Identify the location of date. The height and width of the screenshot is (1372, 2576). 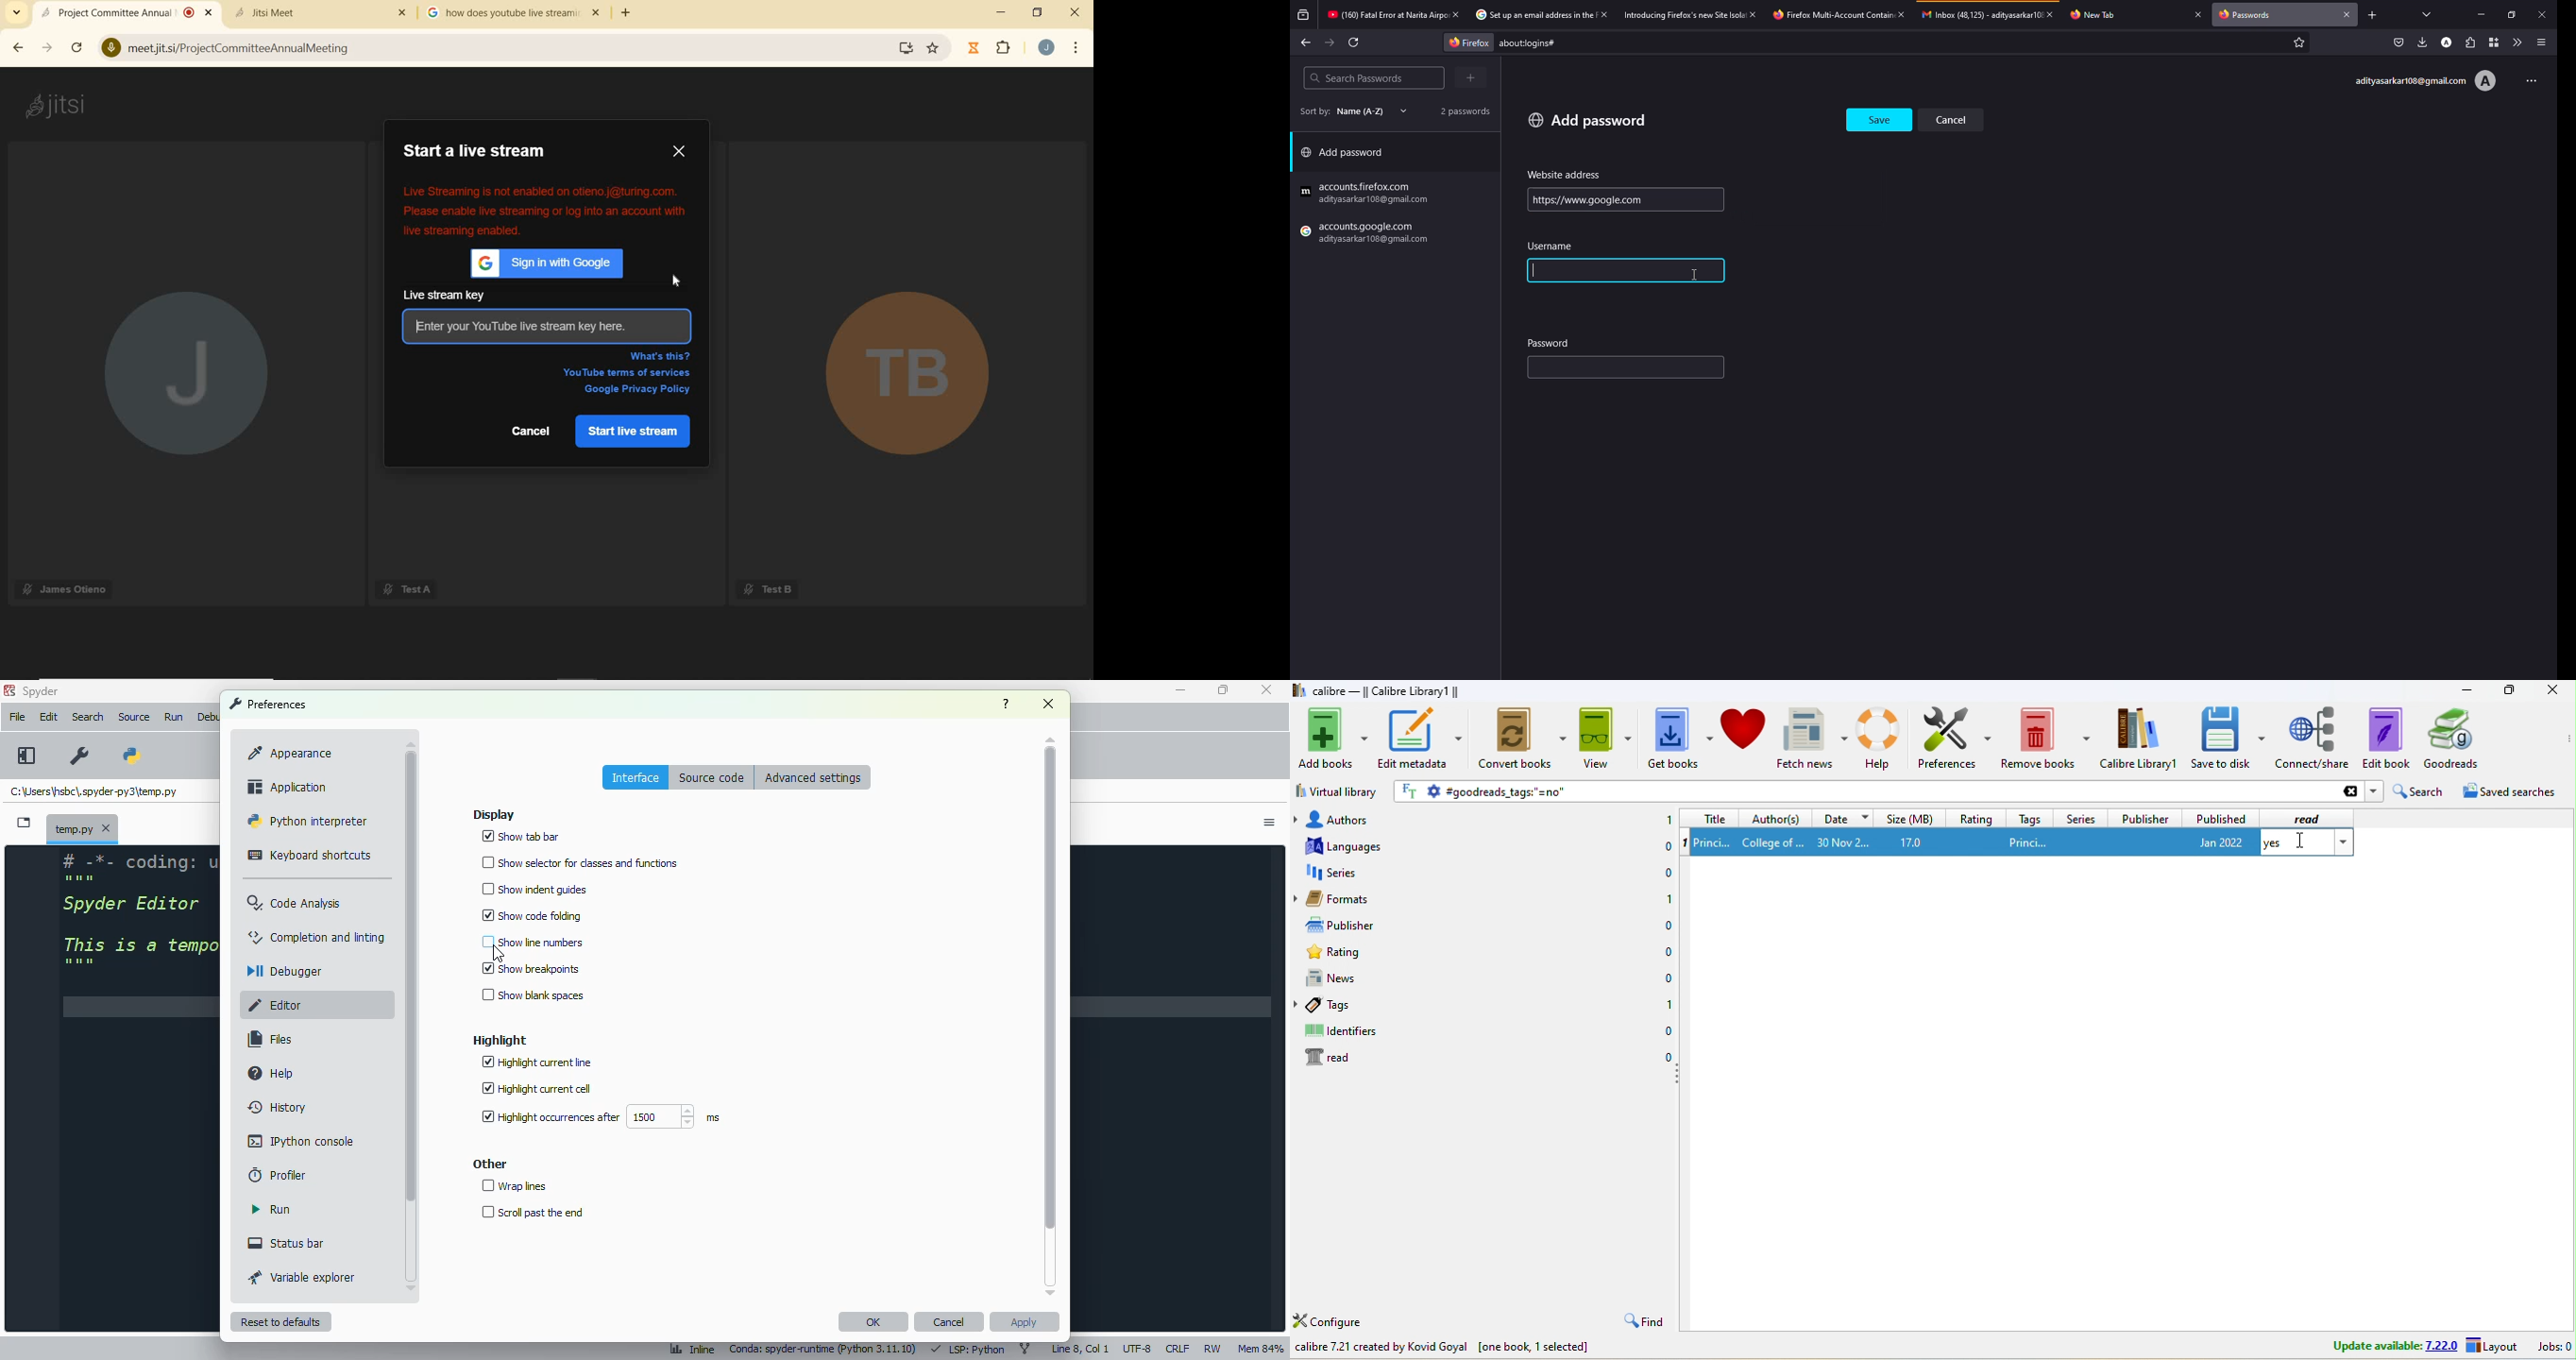
(1842, 818).